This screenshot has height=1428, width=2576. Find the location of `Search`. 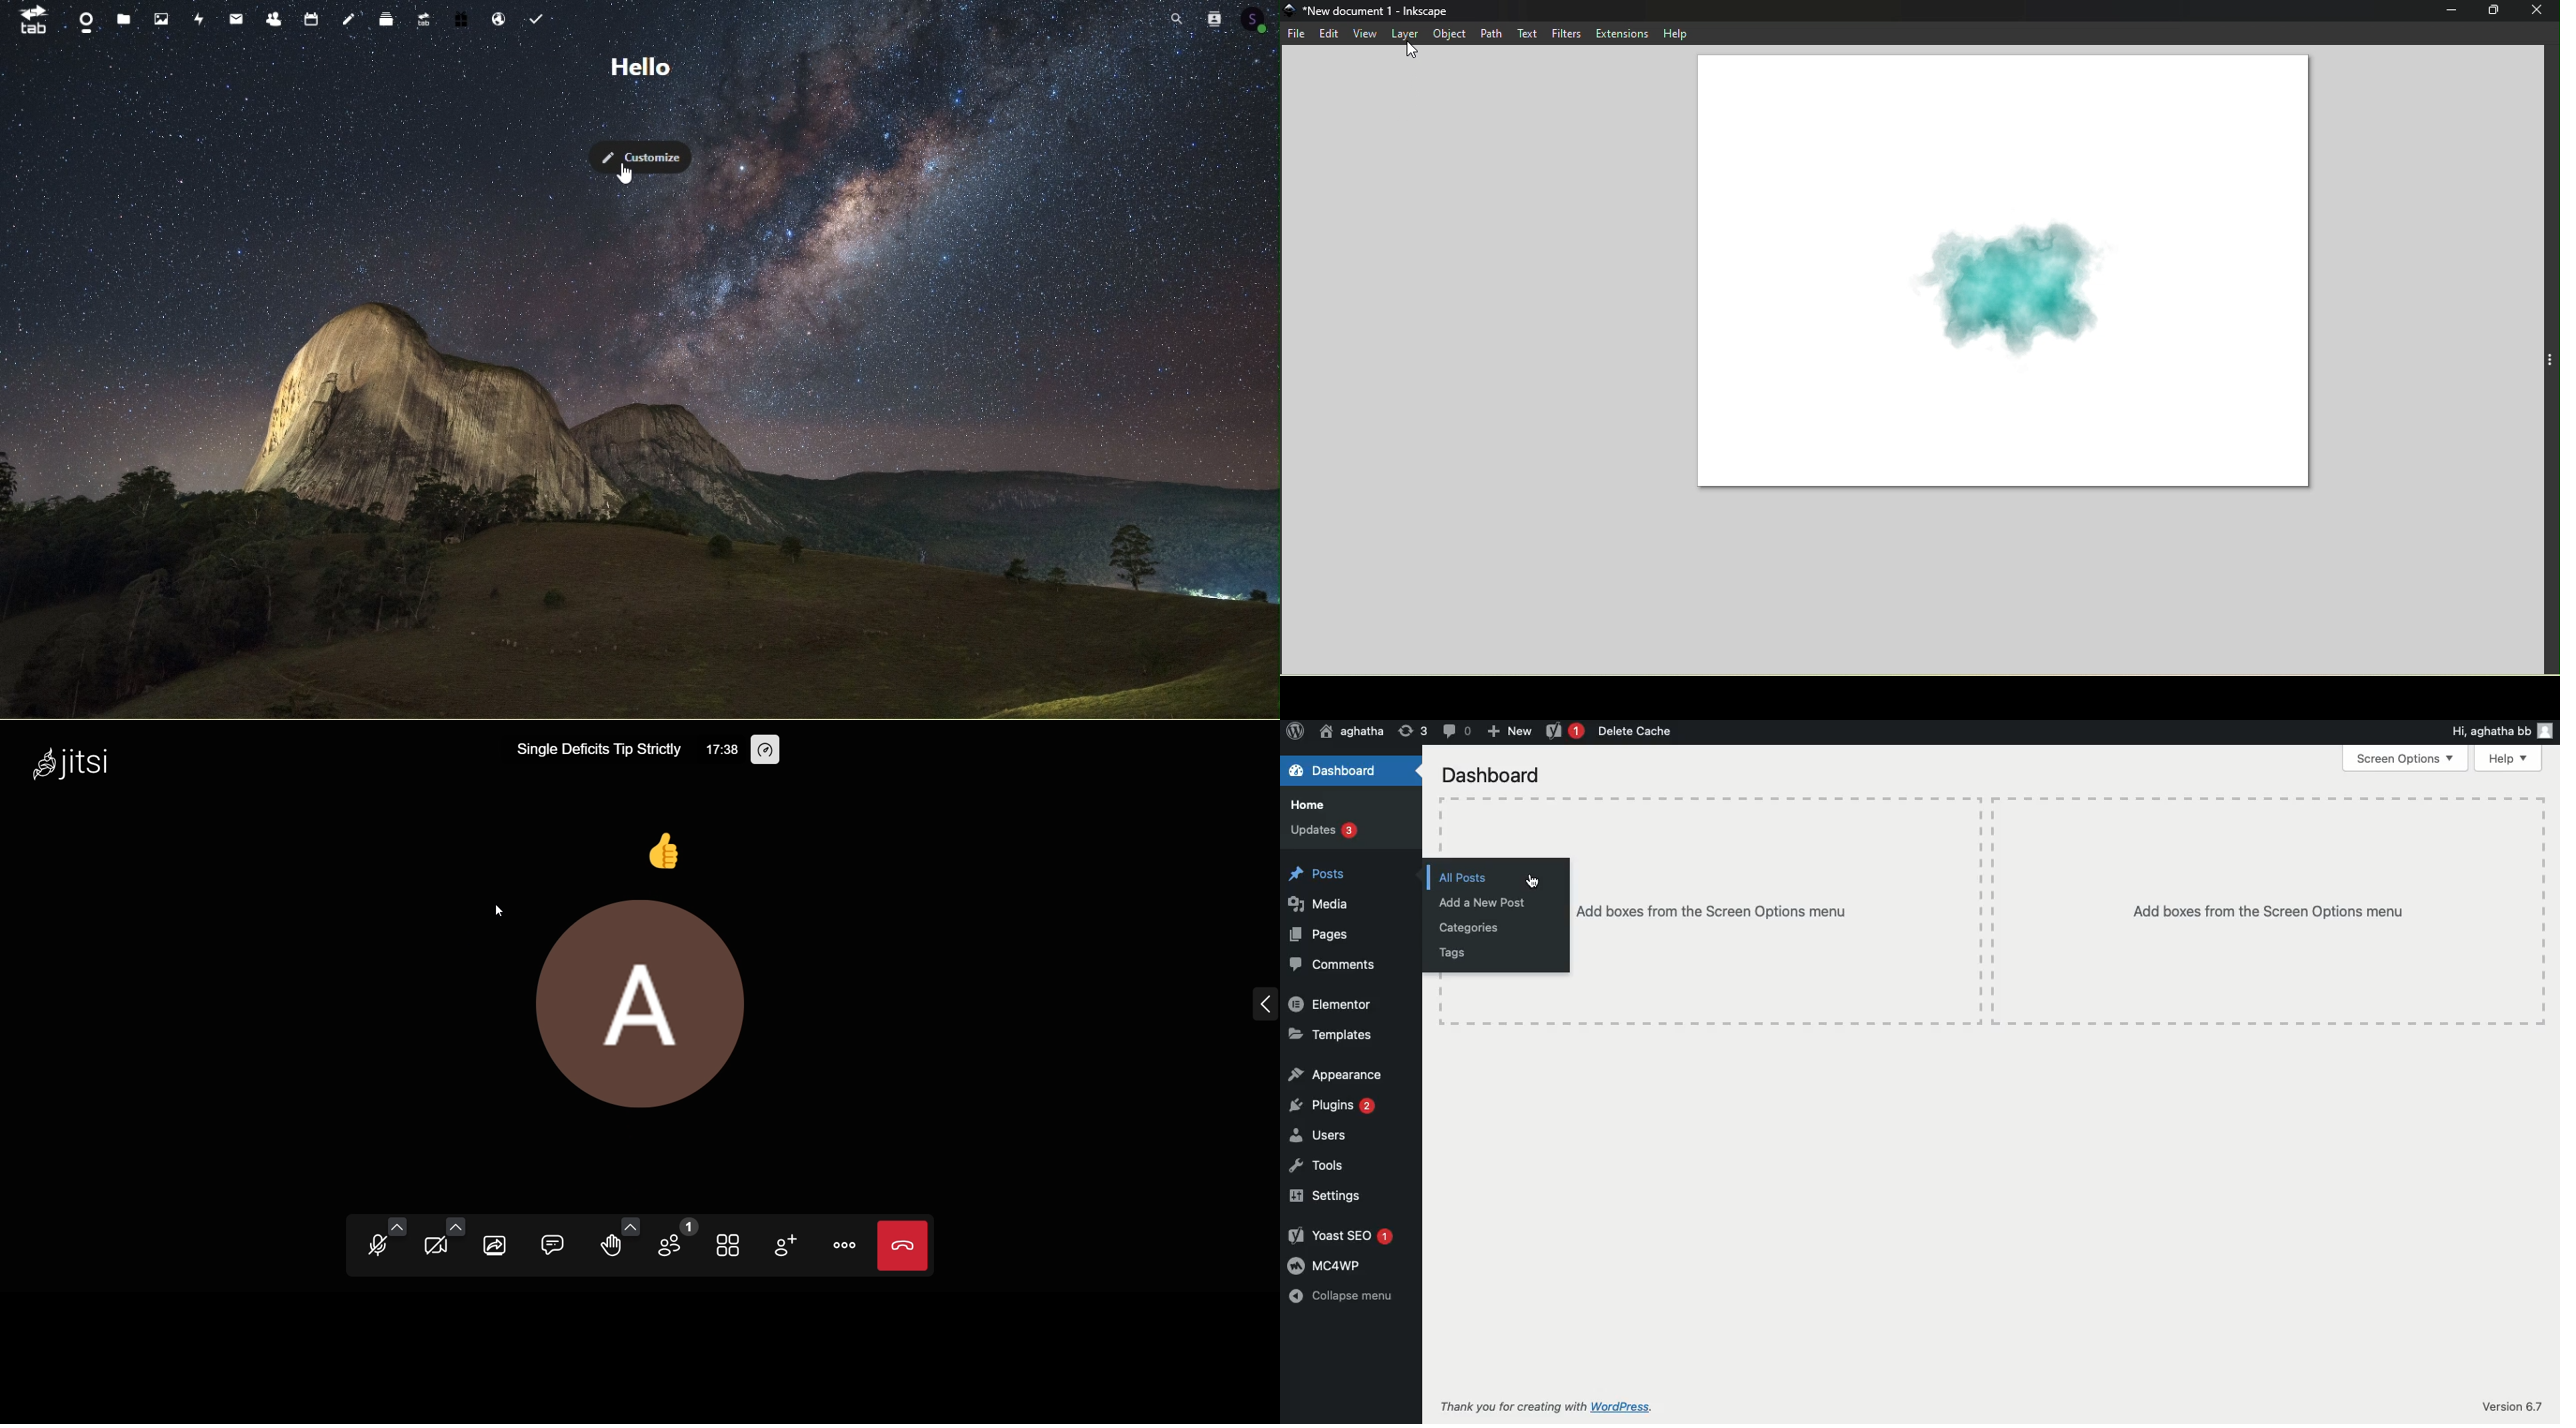

Search is located at coordinates (1171, 20).